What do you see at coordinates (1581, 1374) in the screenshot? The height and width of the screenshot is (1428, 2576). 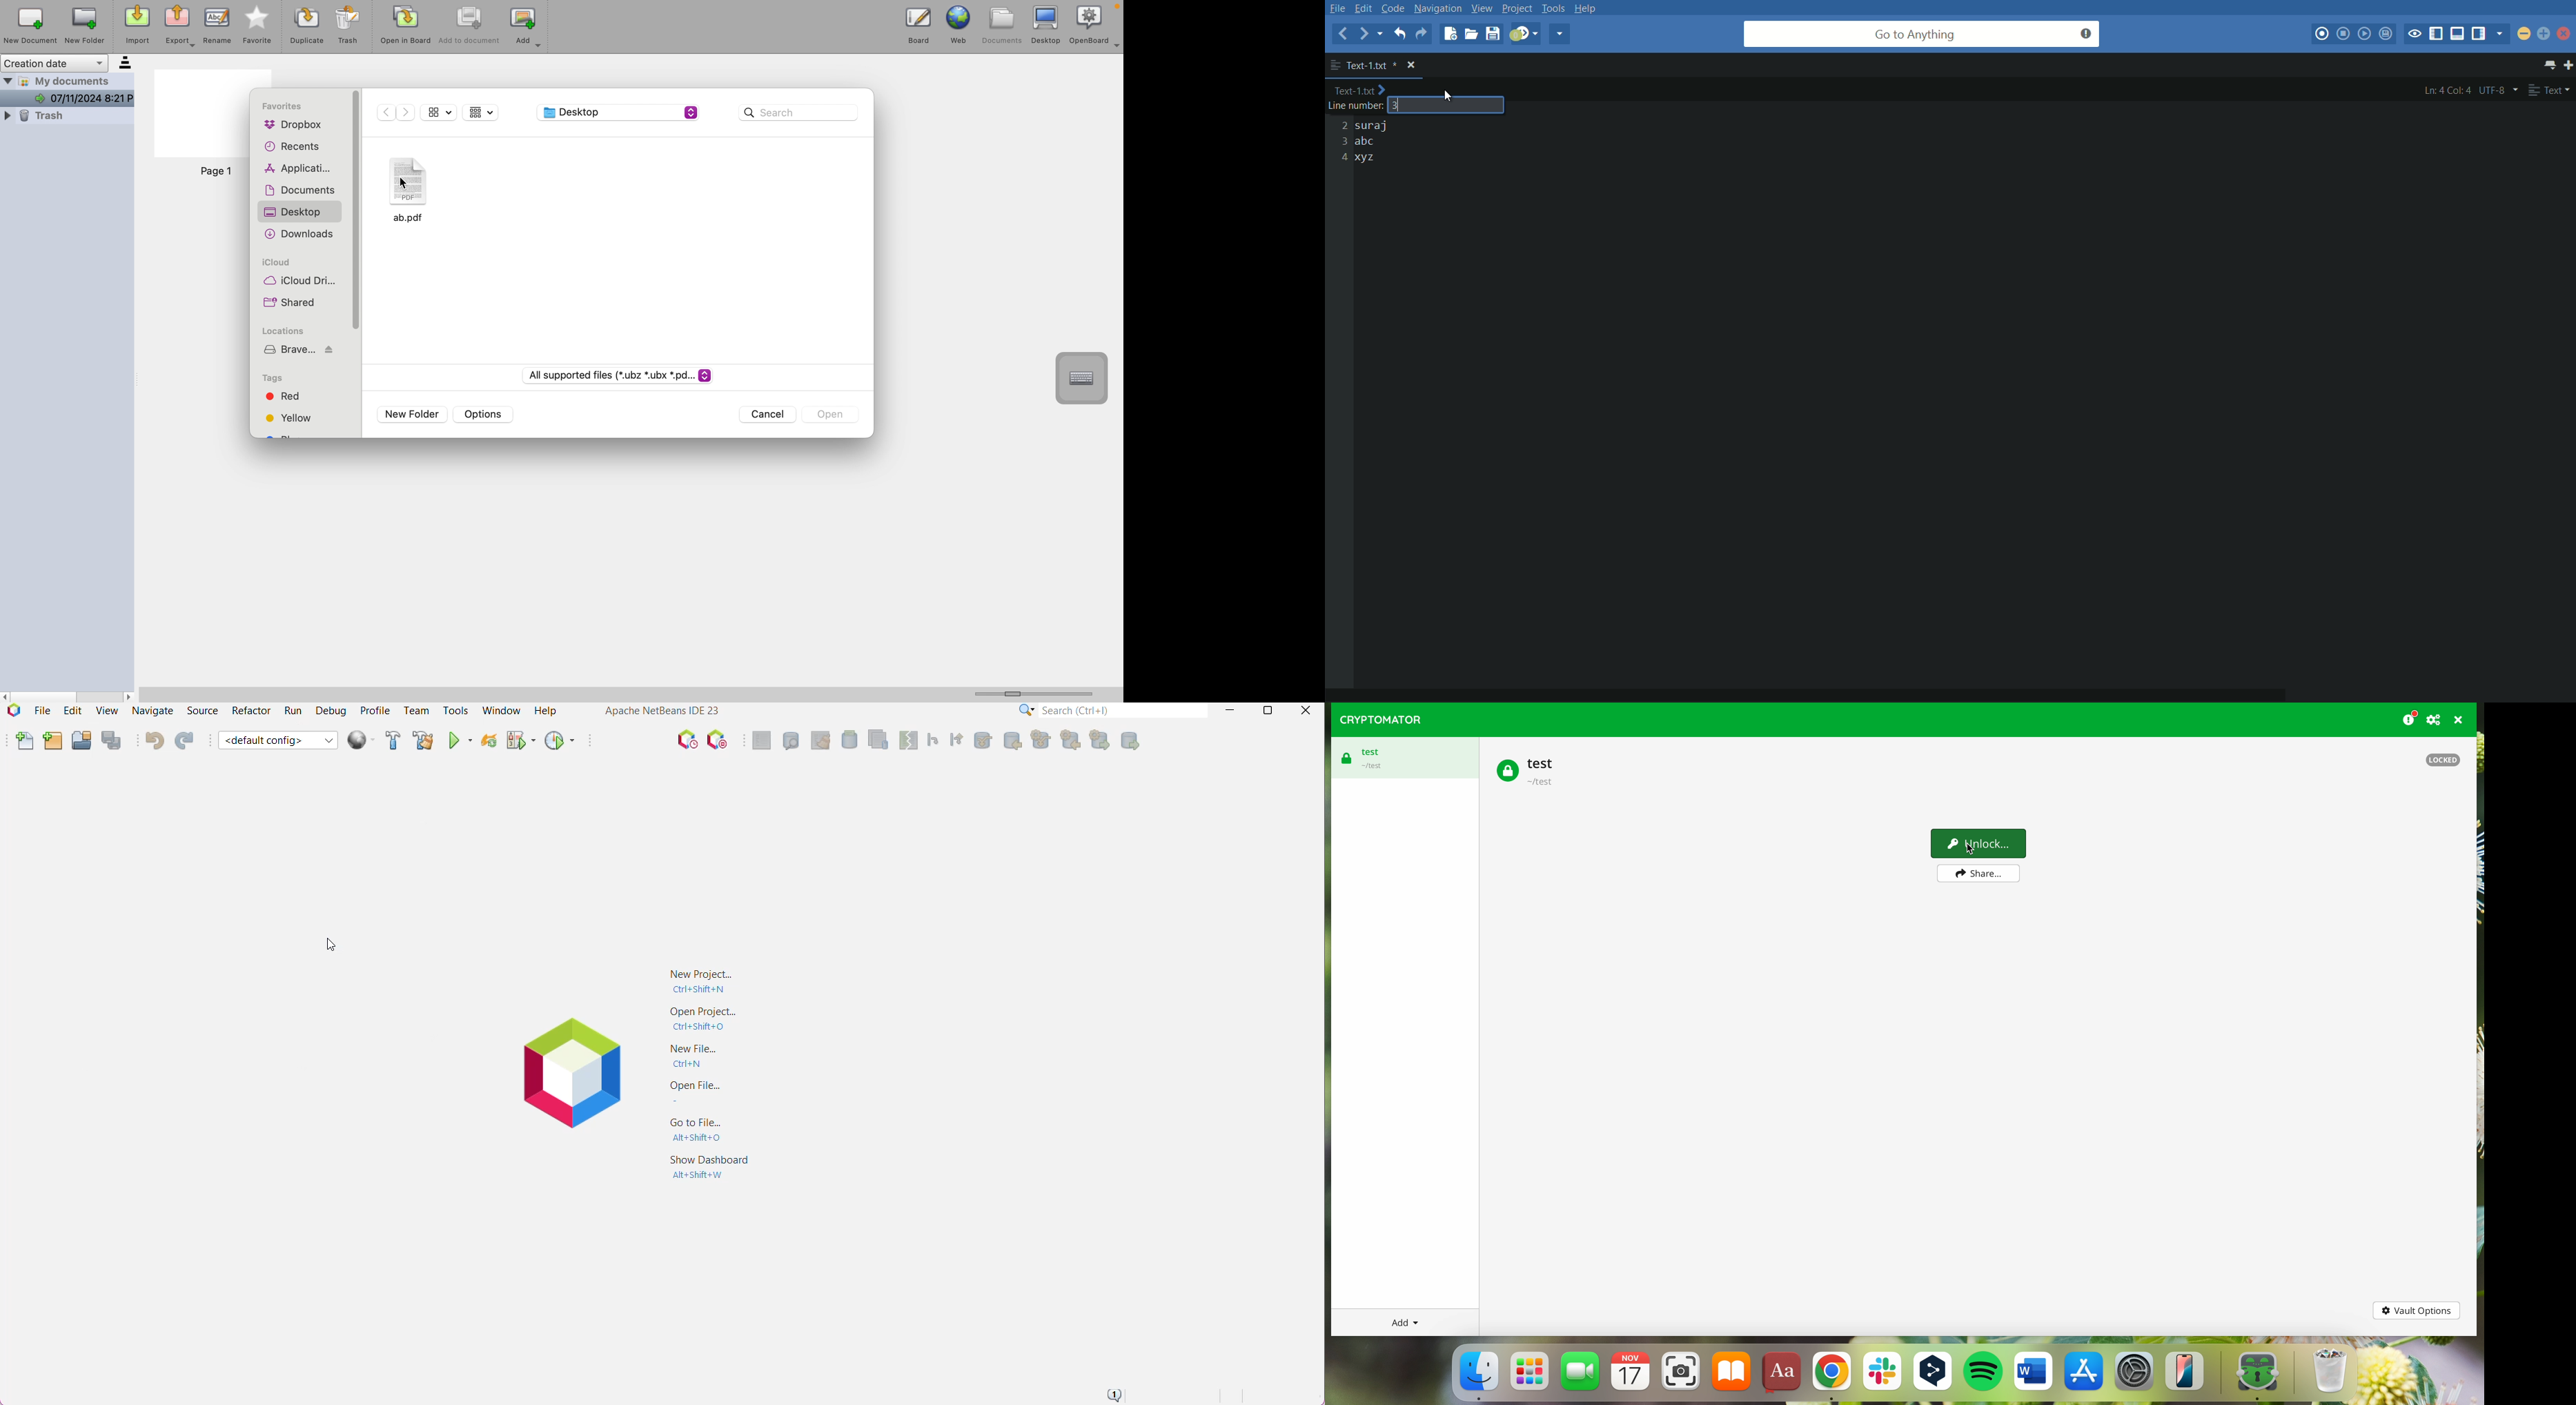 I see `FaceTime` at bounding box center [1581, 1374].